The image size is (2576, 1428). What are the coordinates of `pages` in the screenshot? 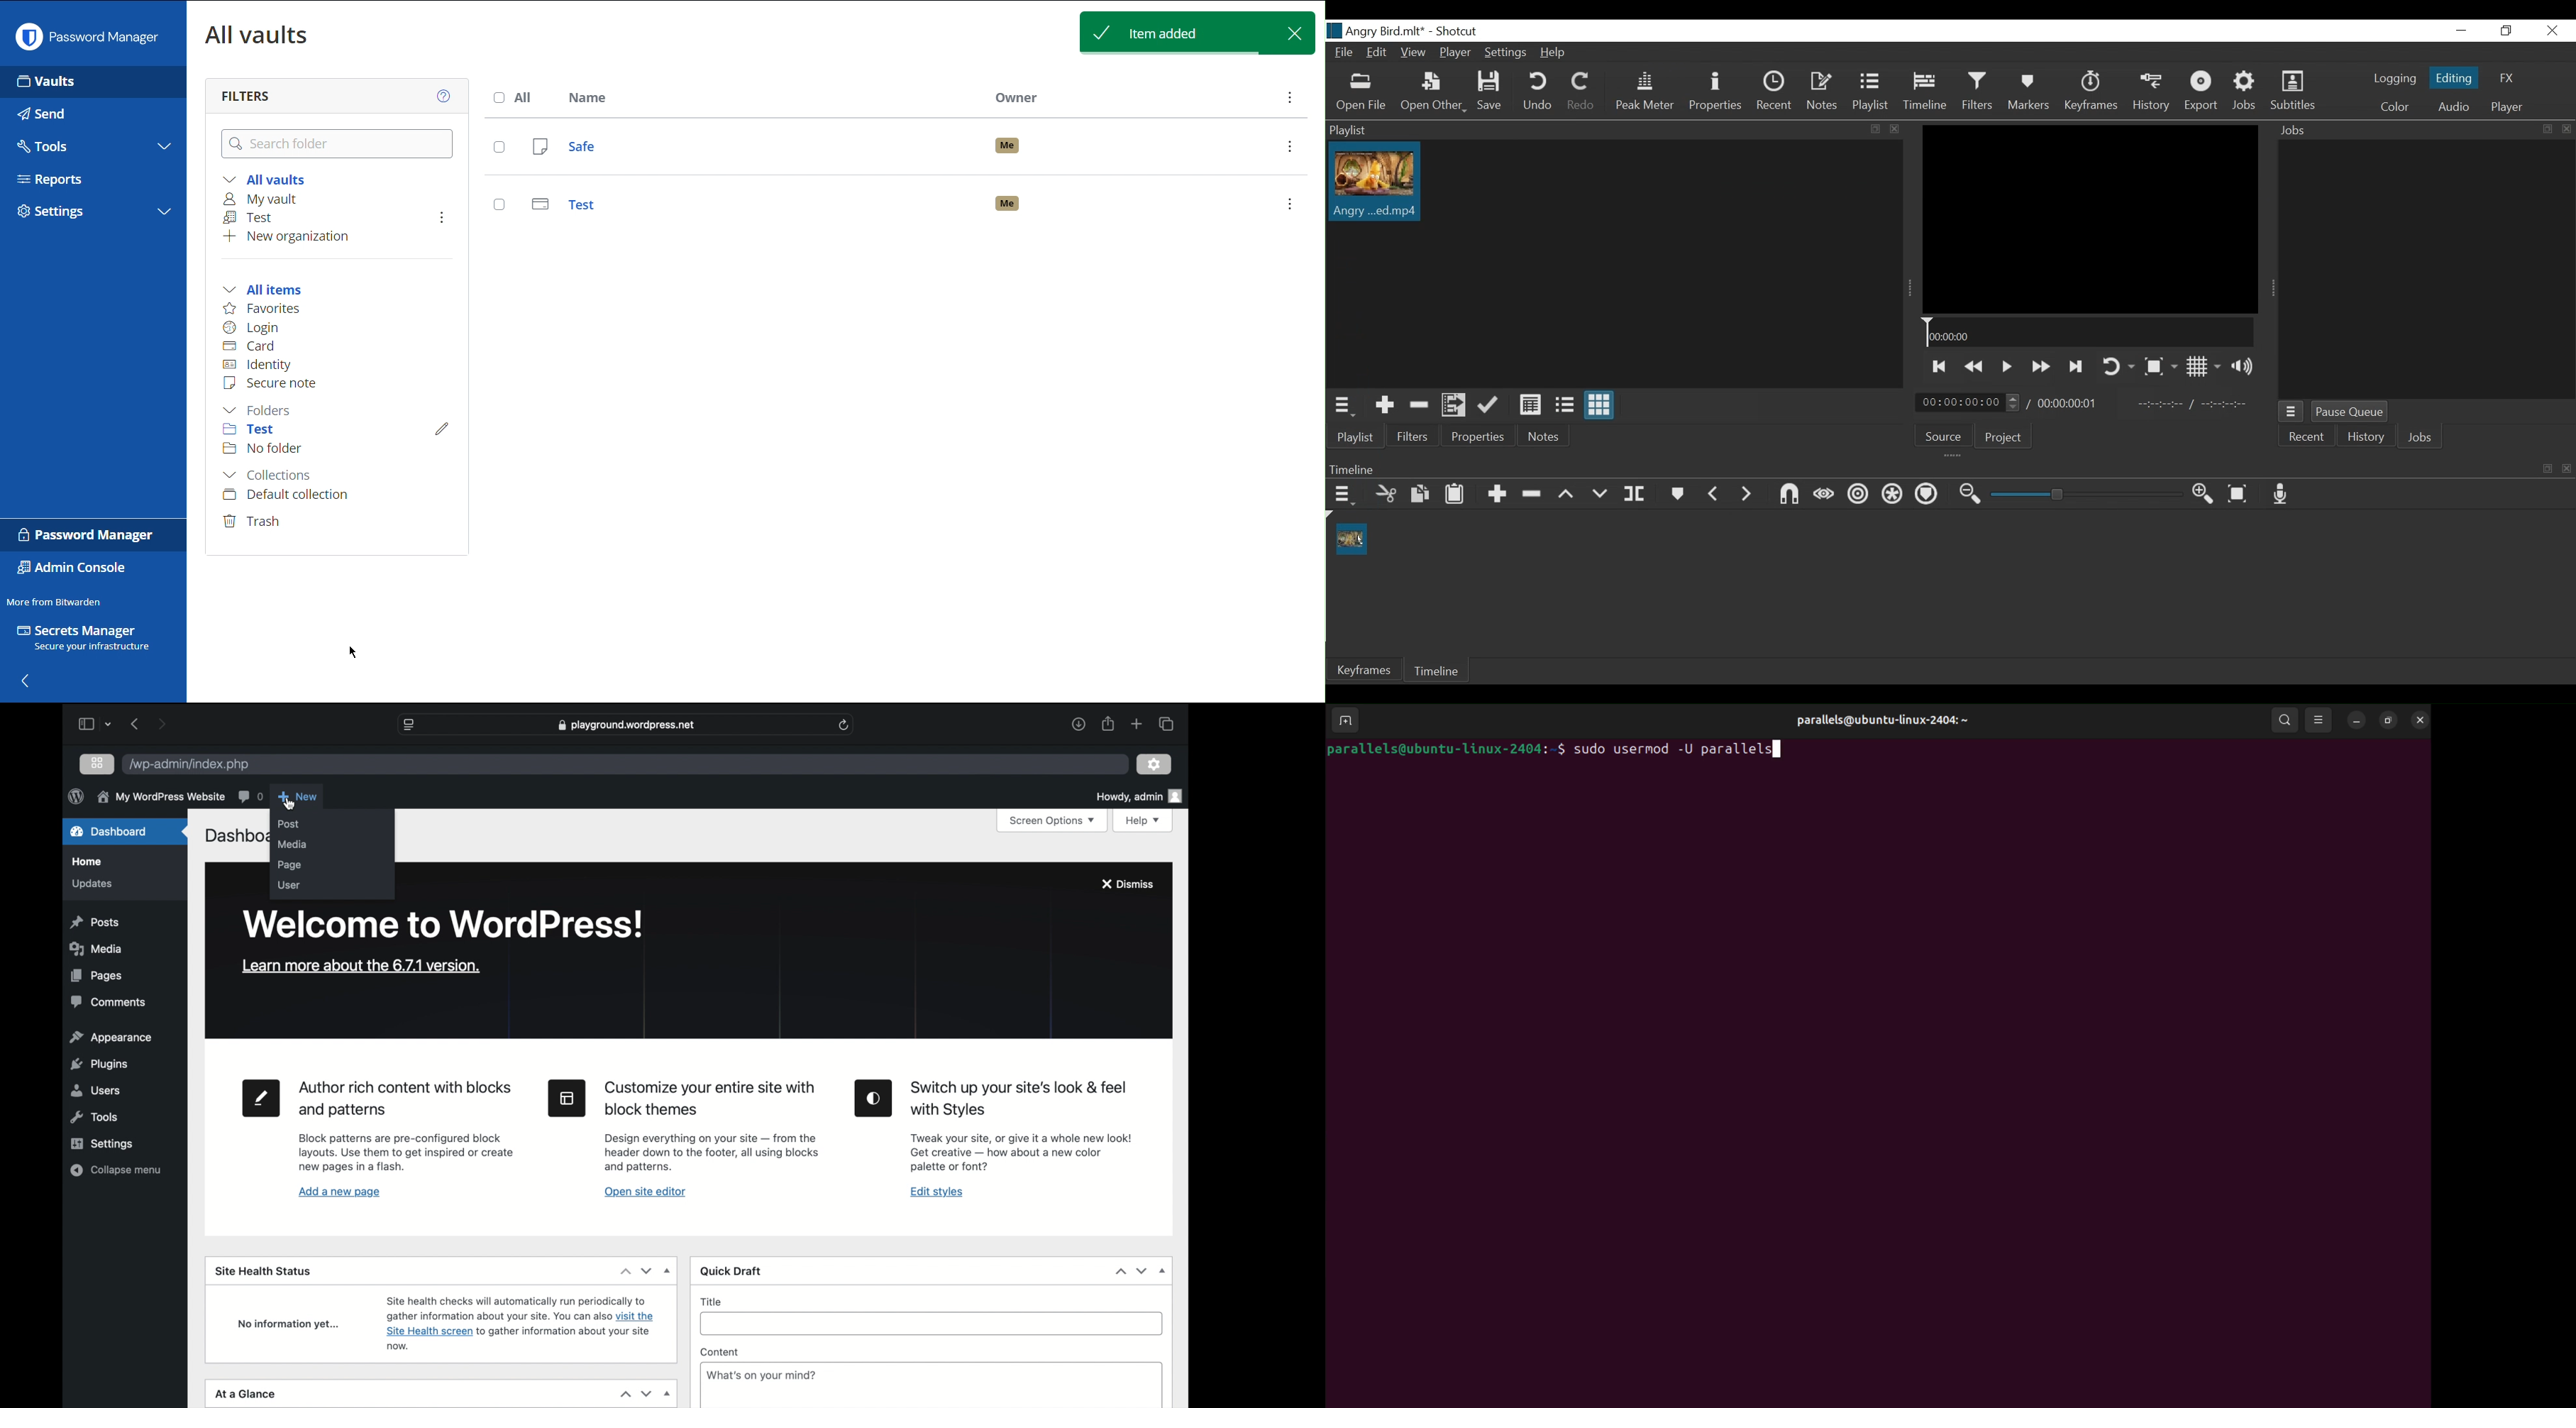 It's located at (95, 975).